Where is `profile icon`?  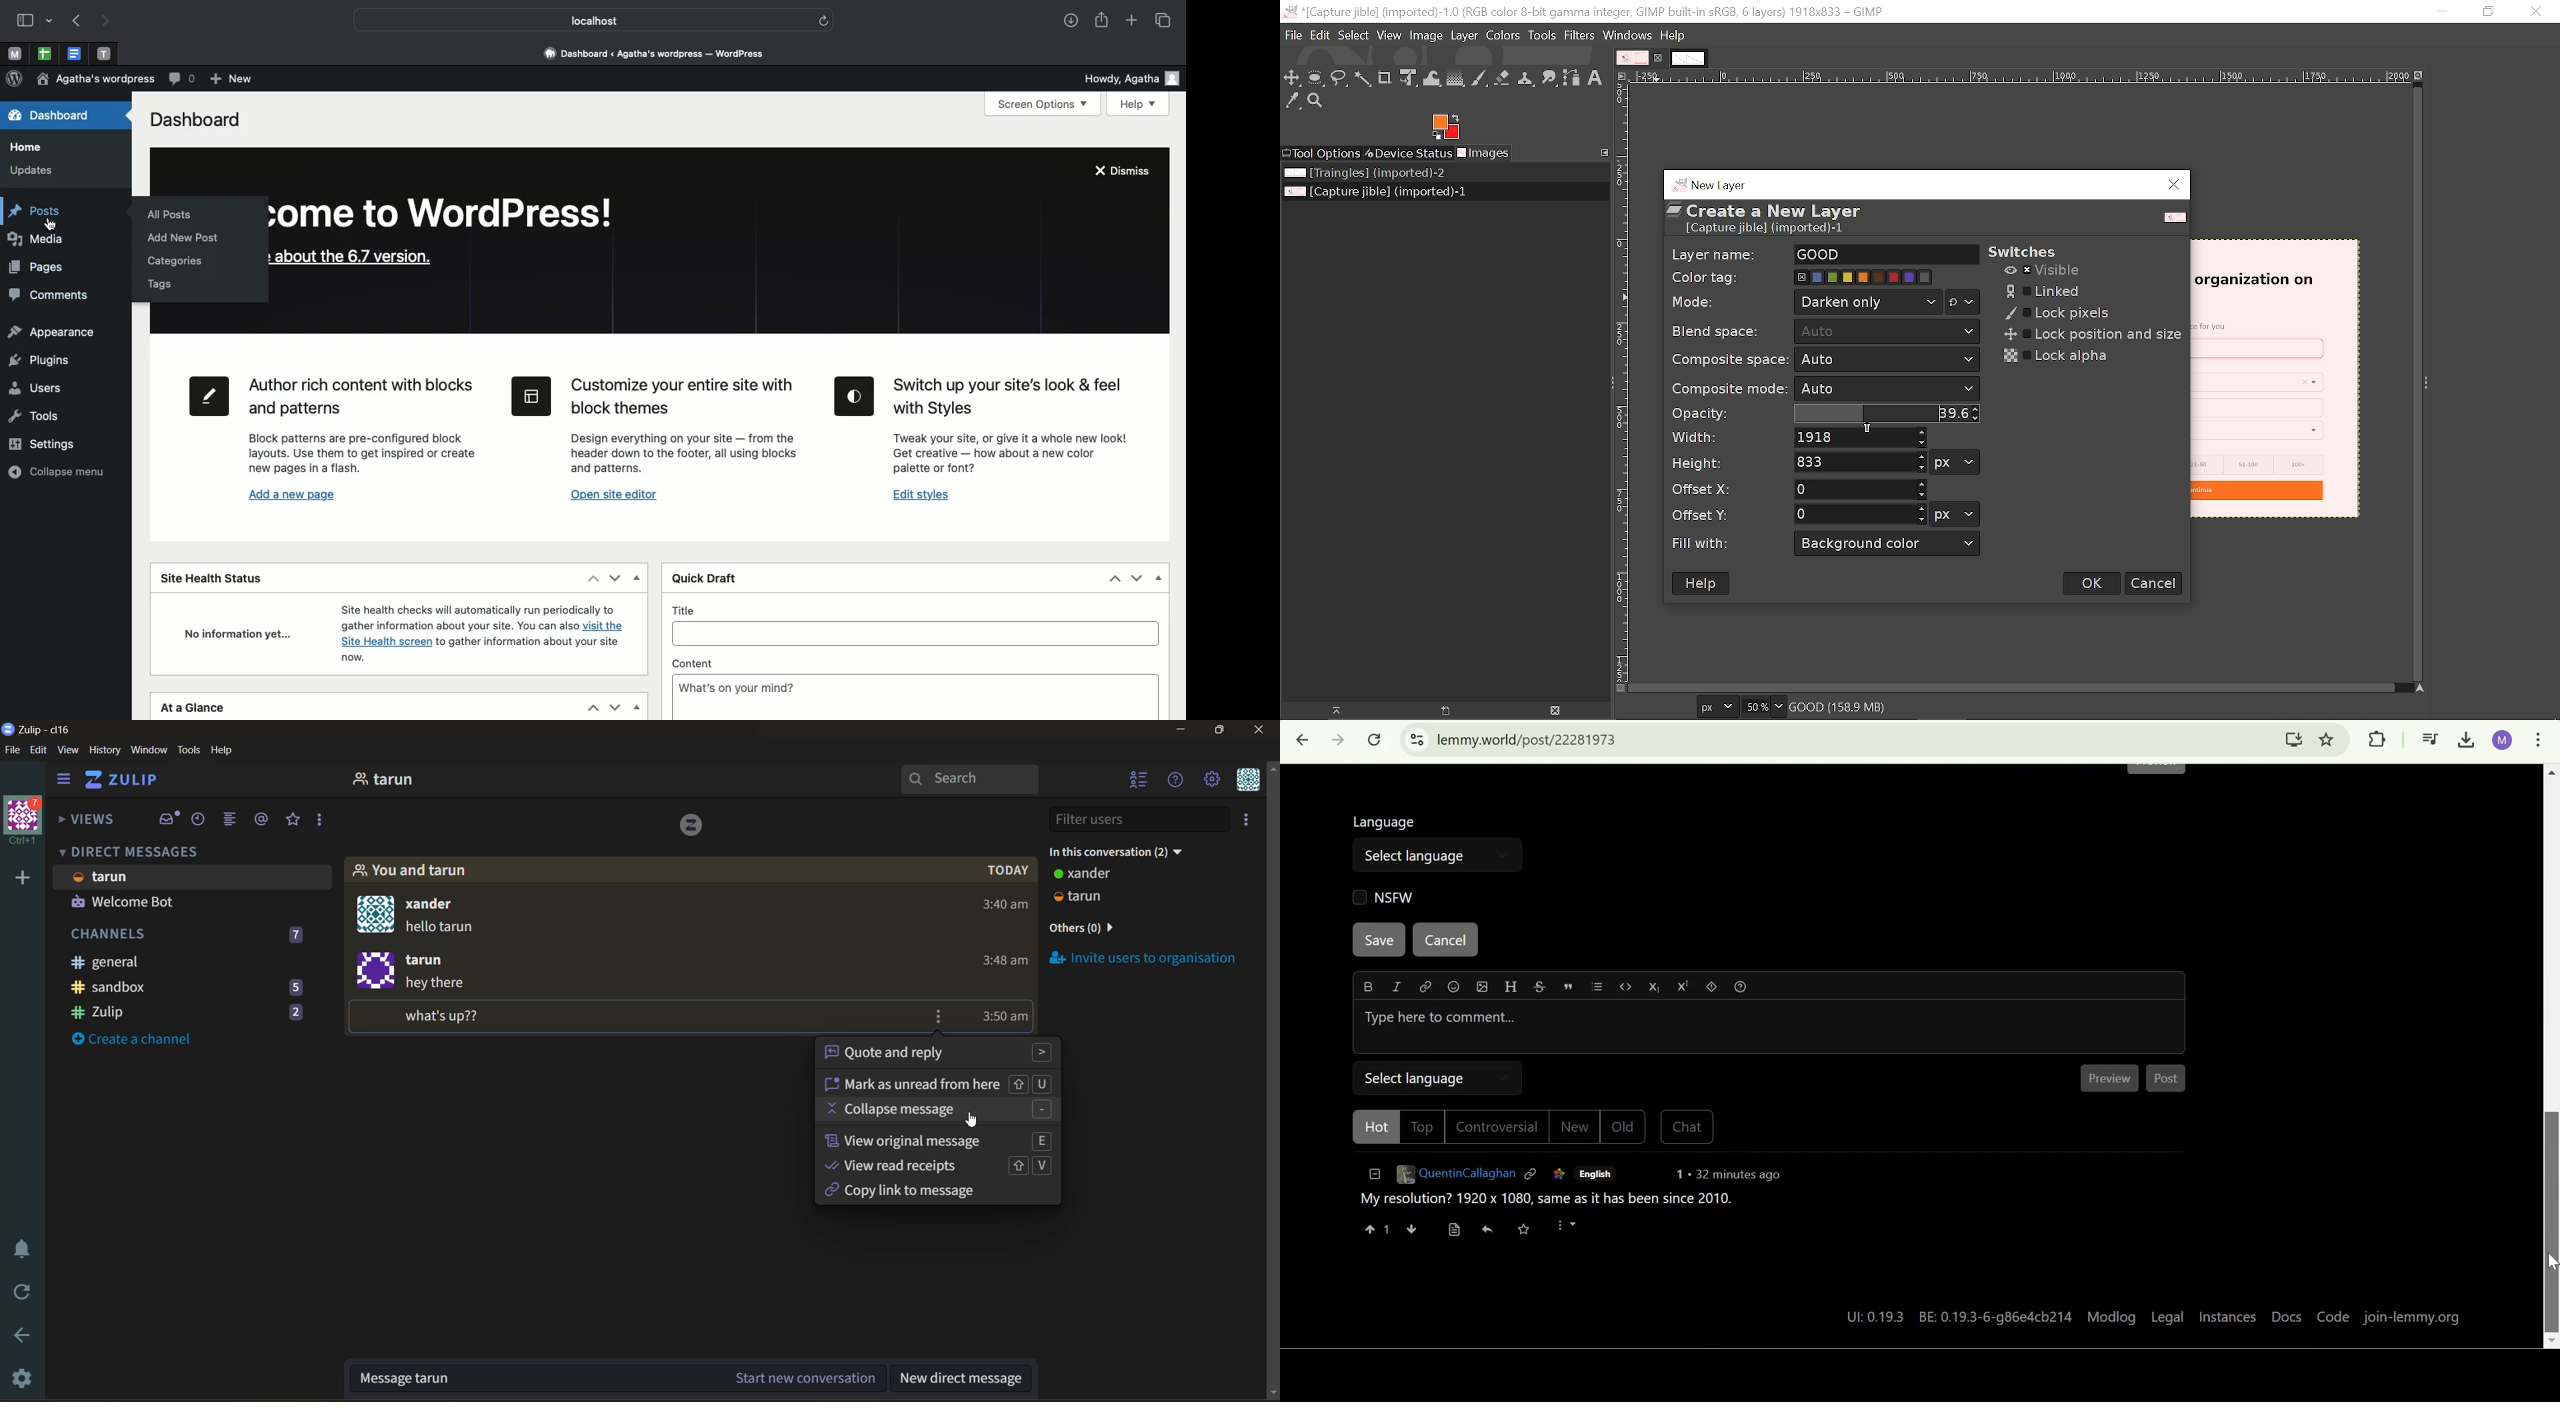
profile icon is located at coordinates (377, 913).